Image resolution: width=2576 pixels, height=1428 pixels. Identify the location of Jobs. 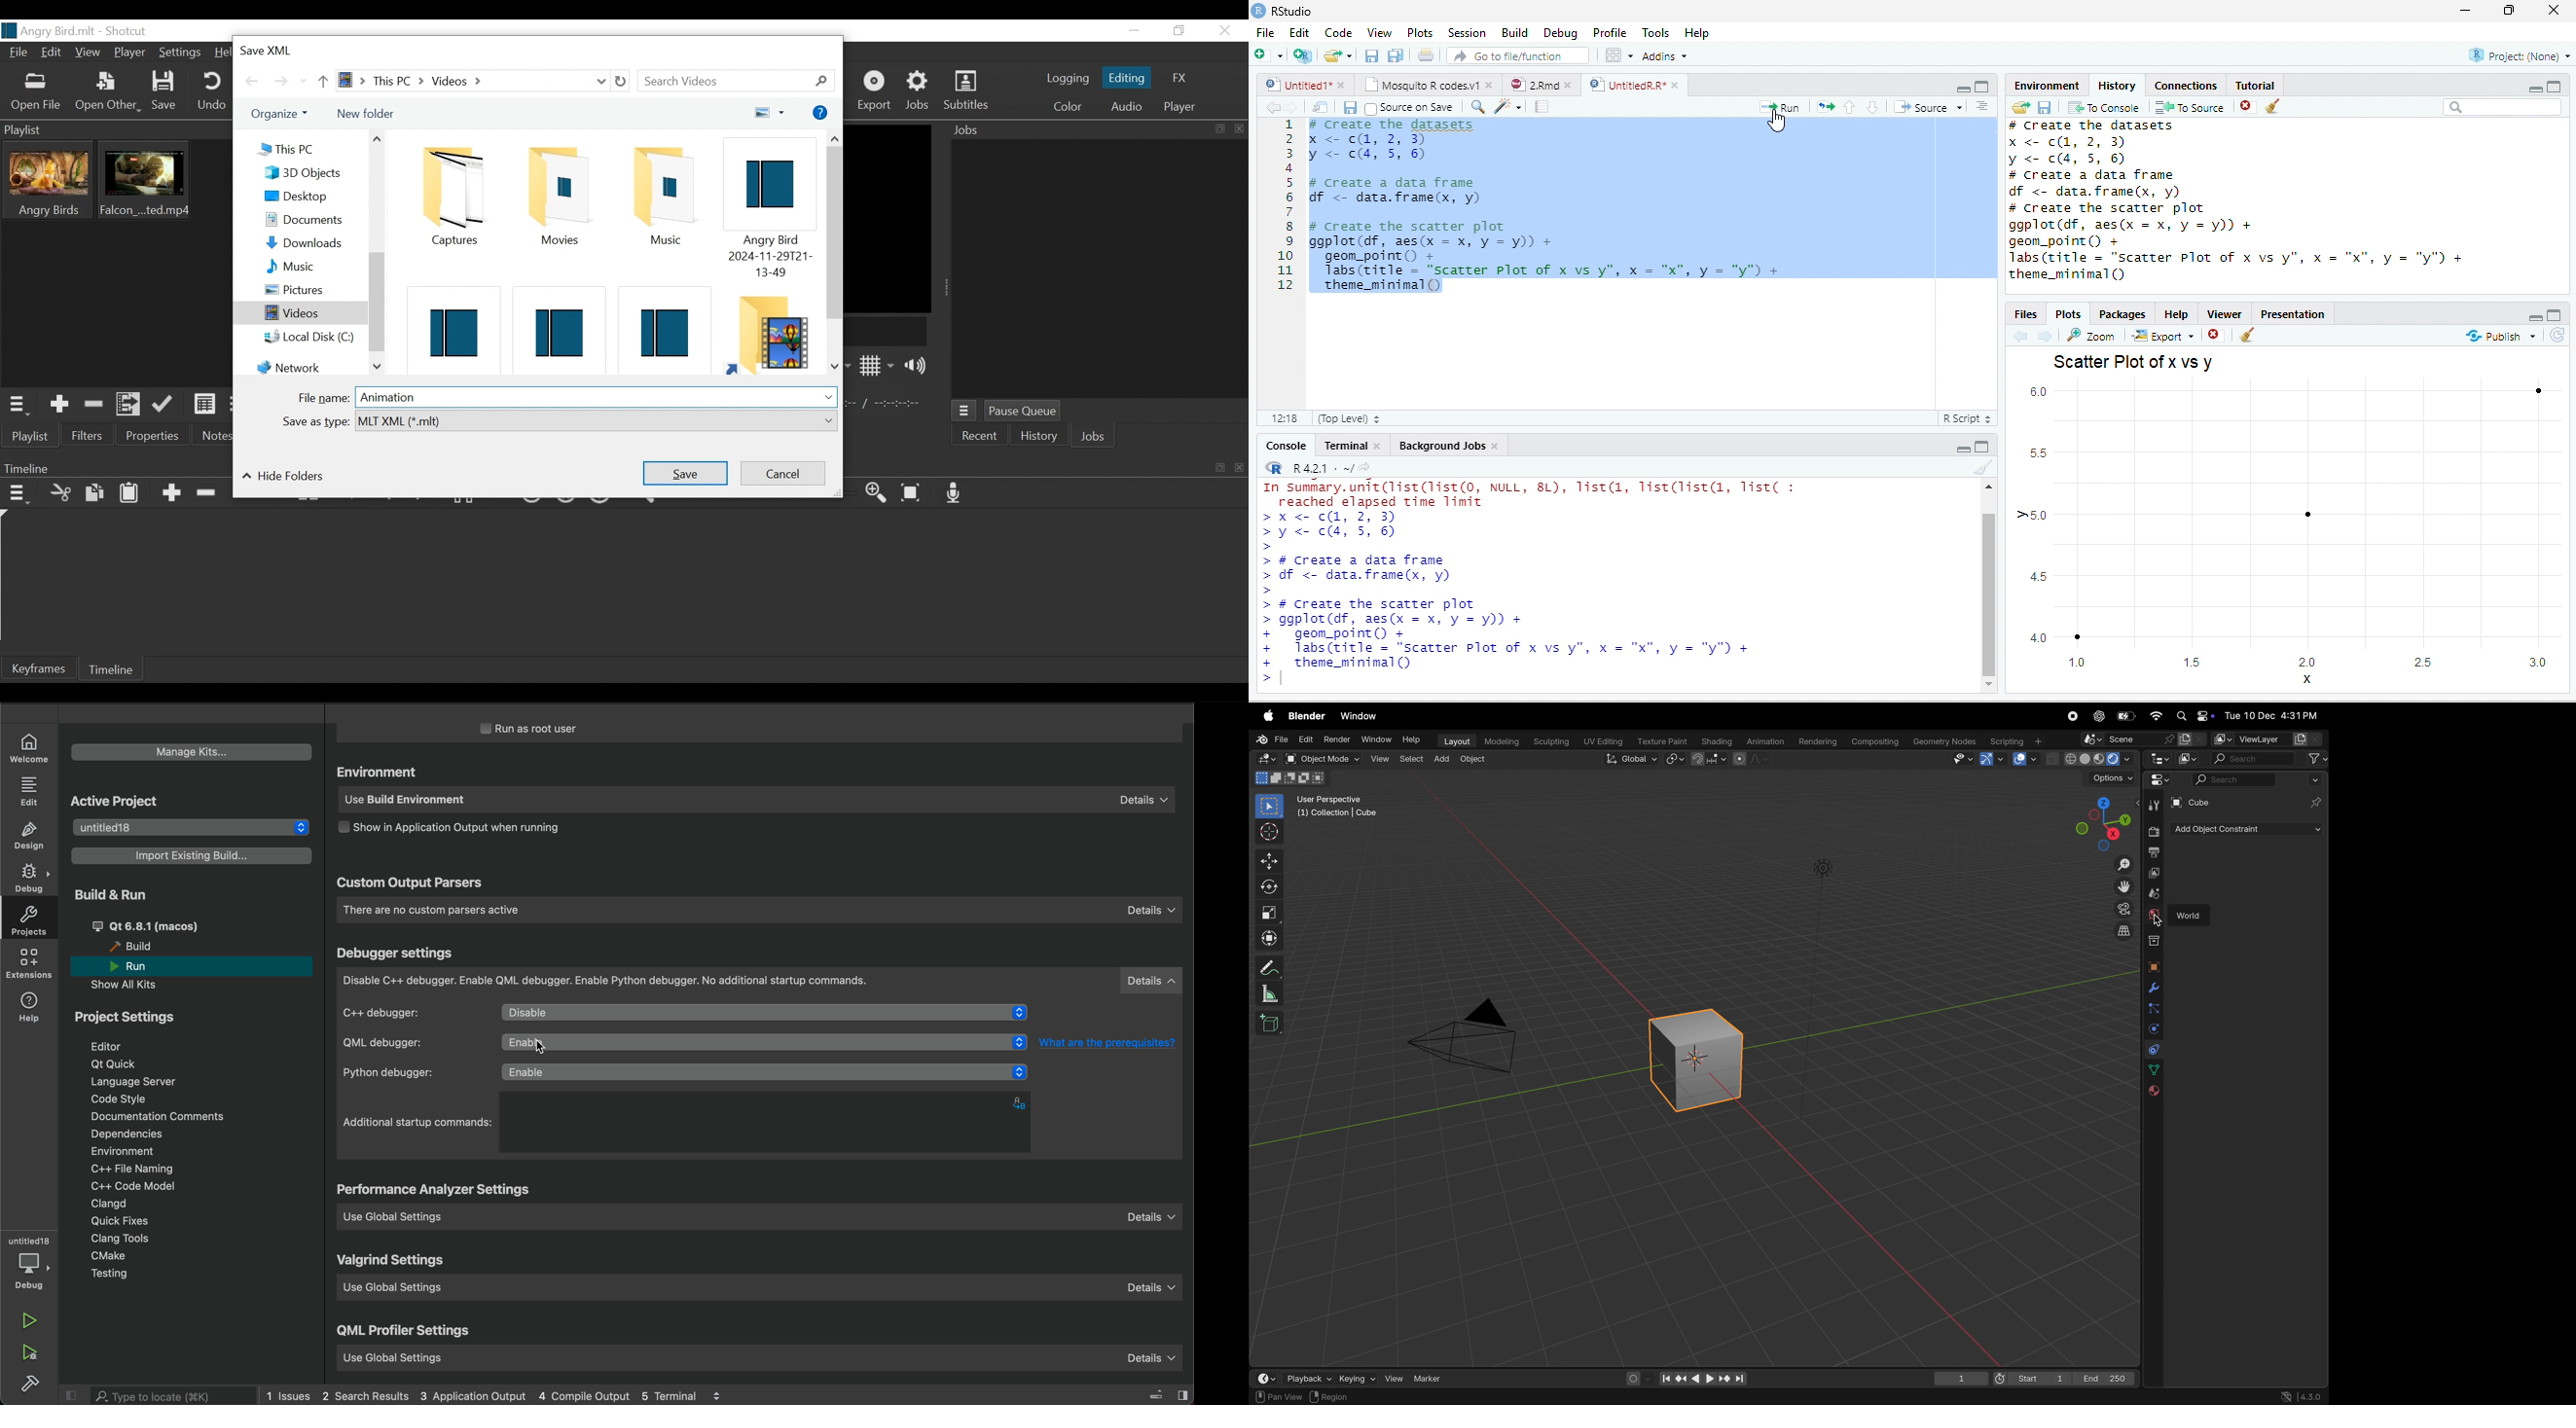
(1098, 131).